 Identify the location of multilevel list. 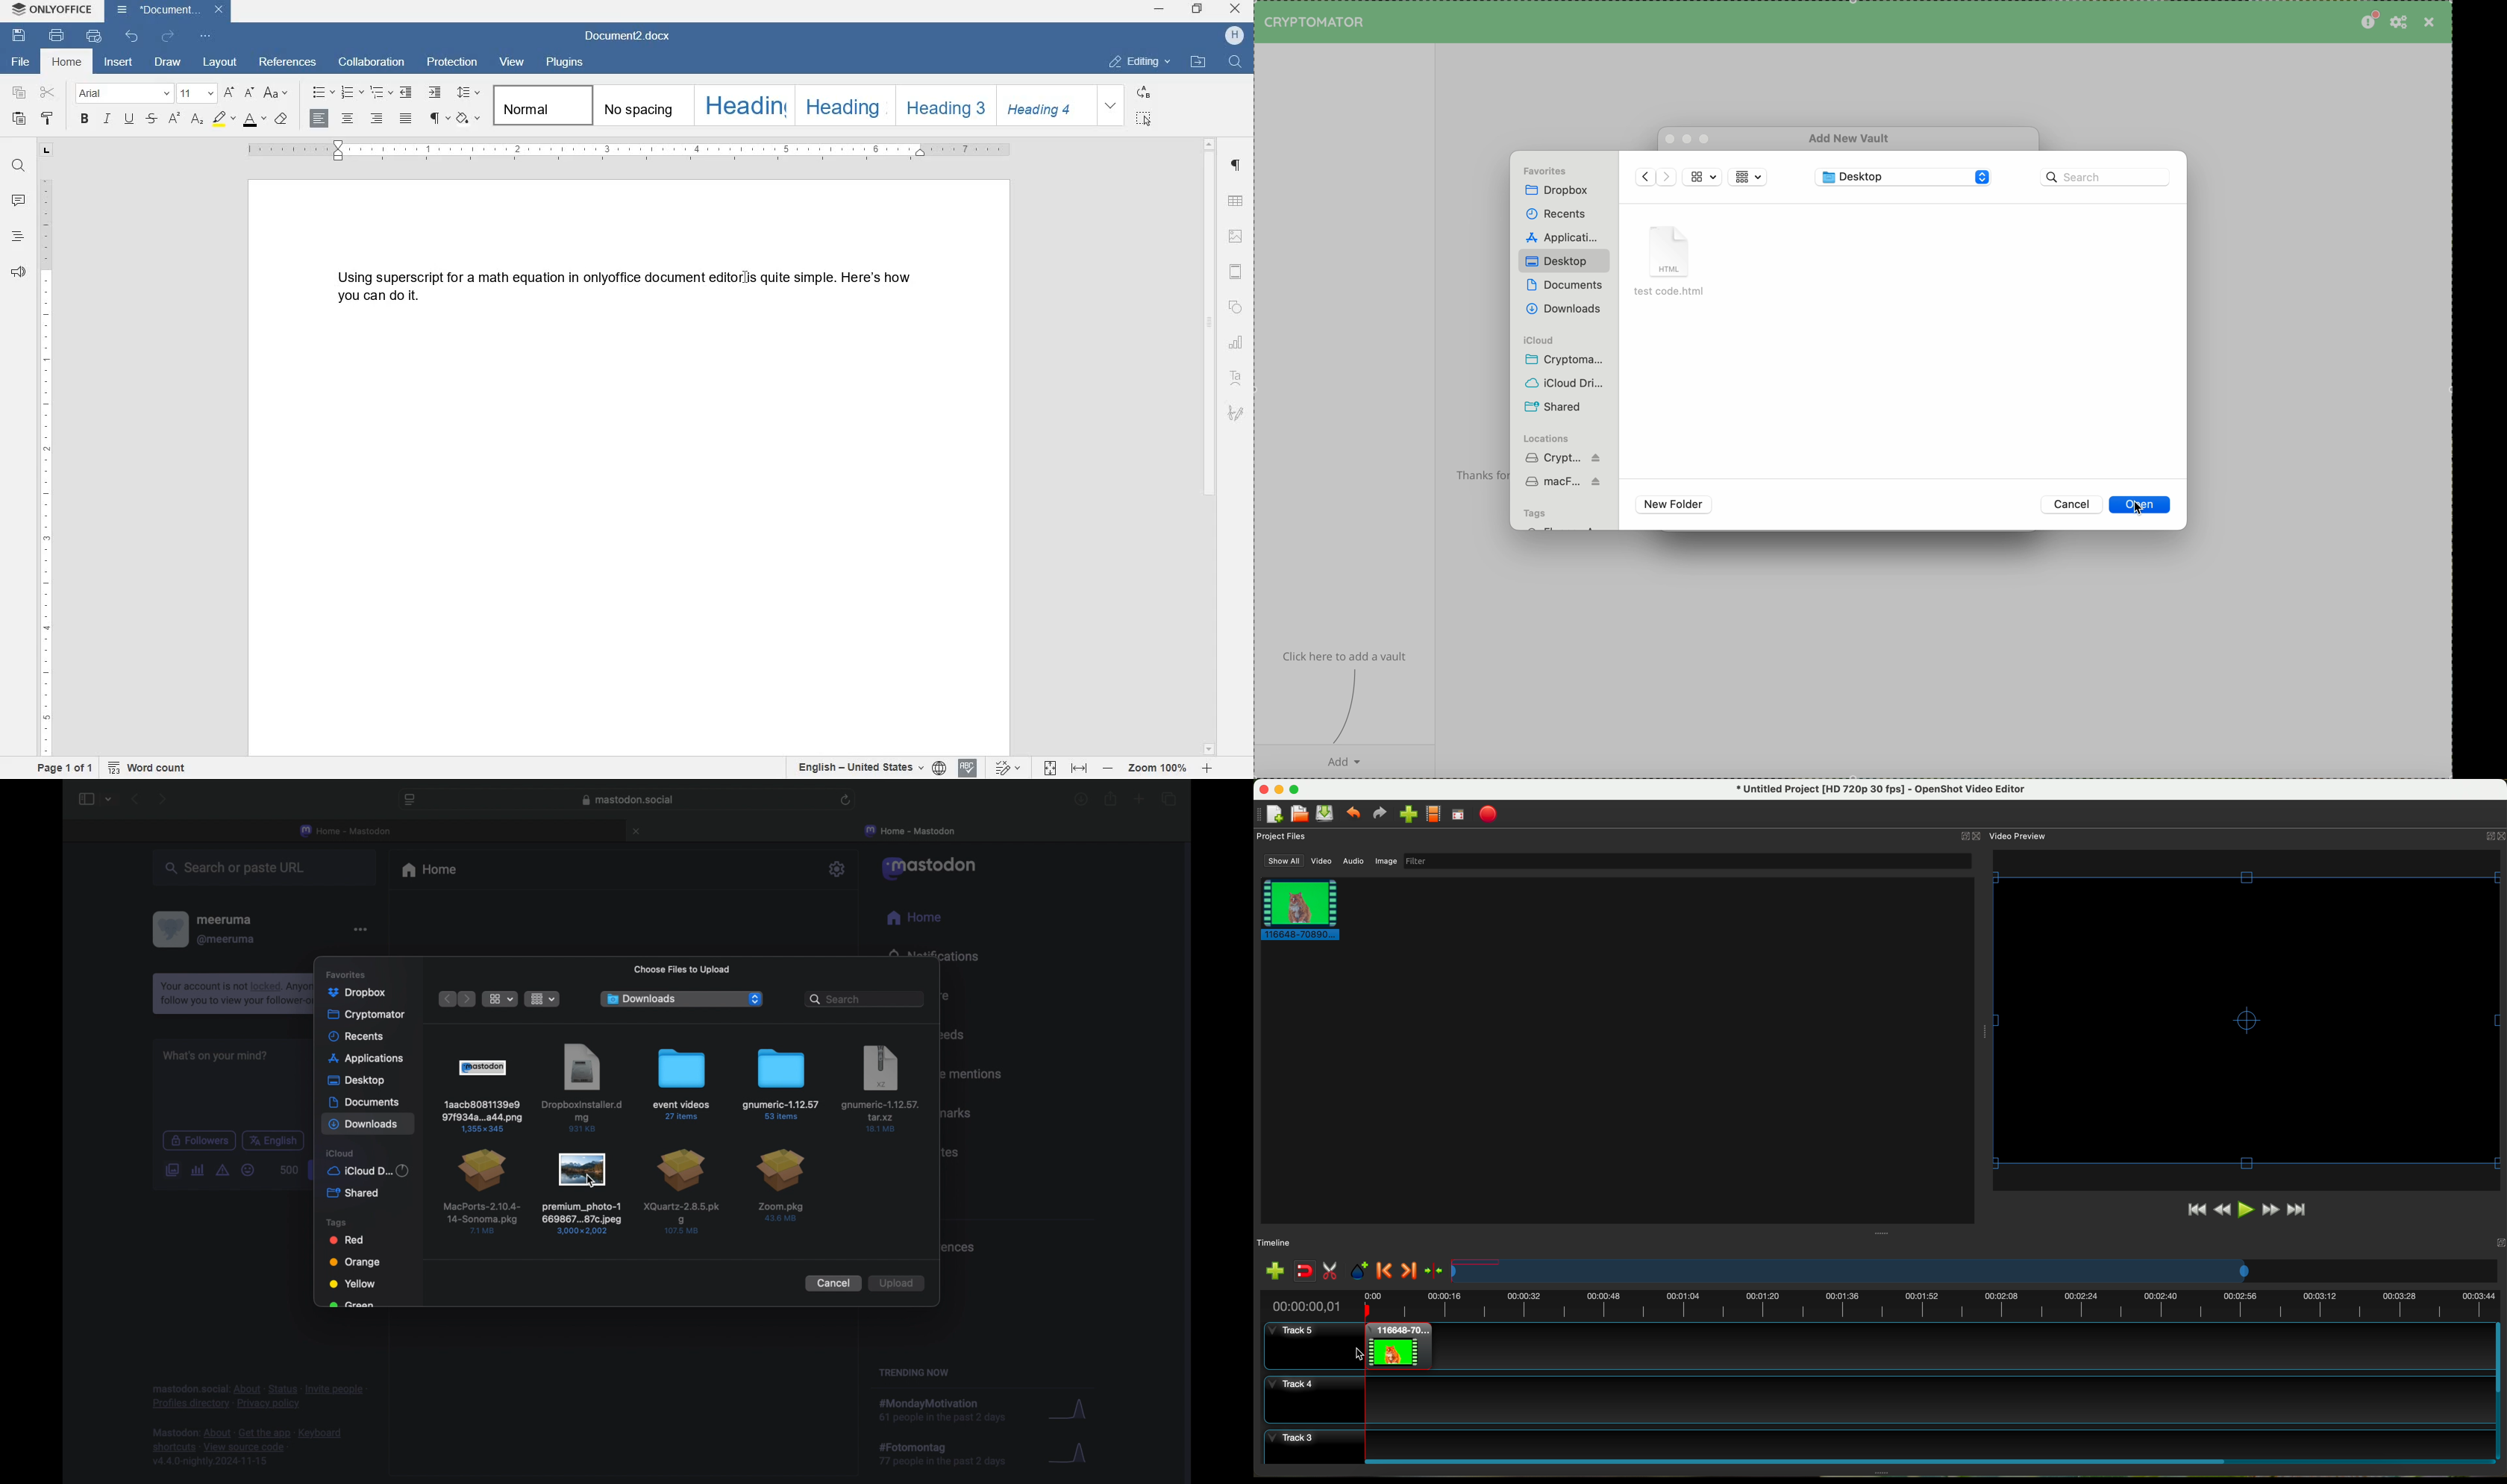
(379, 93).